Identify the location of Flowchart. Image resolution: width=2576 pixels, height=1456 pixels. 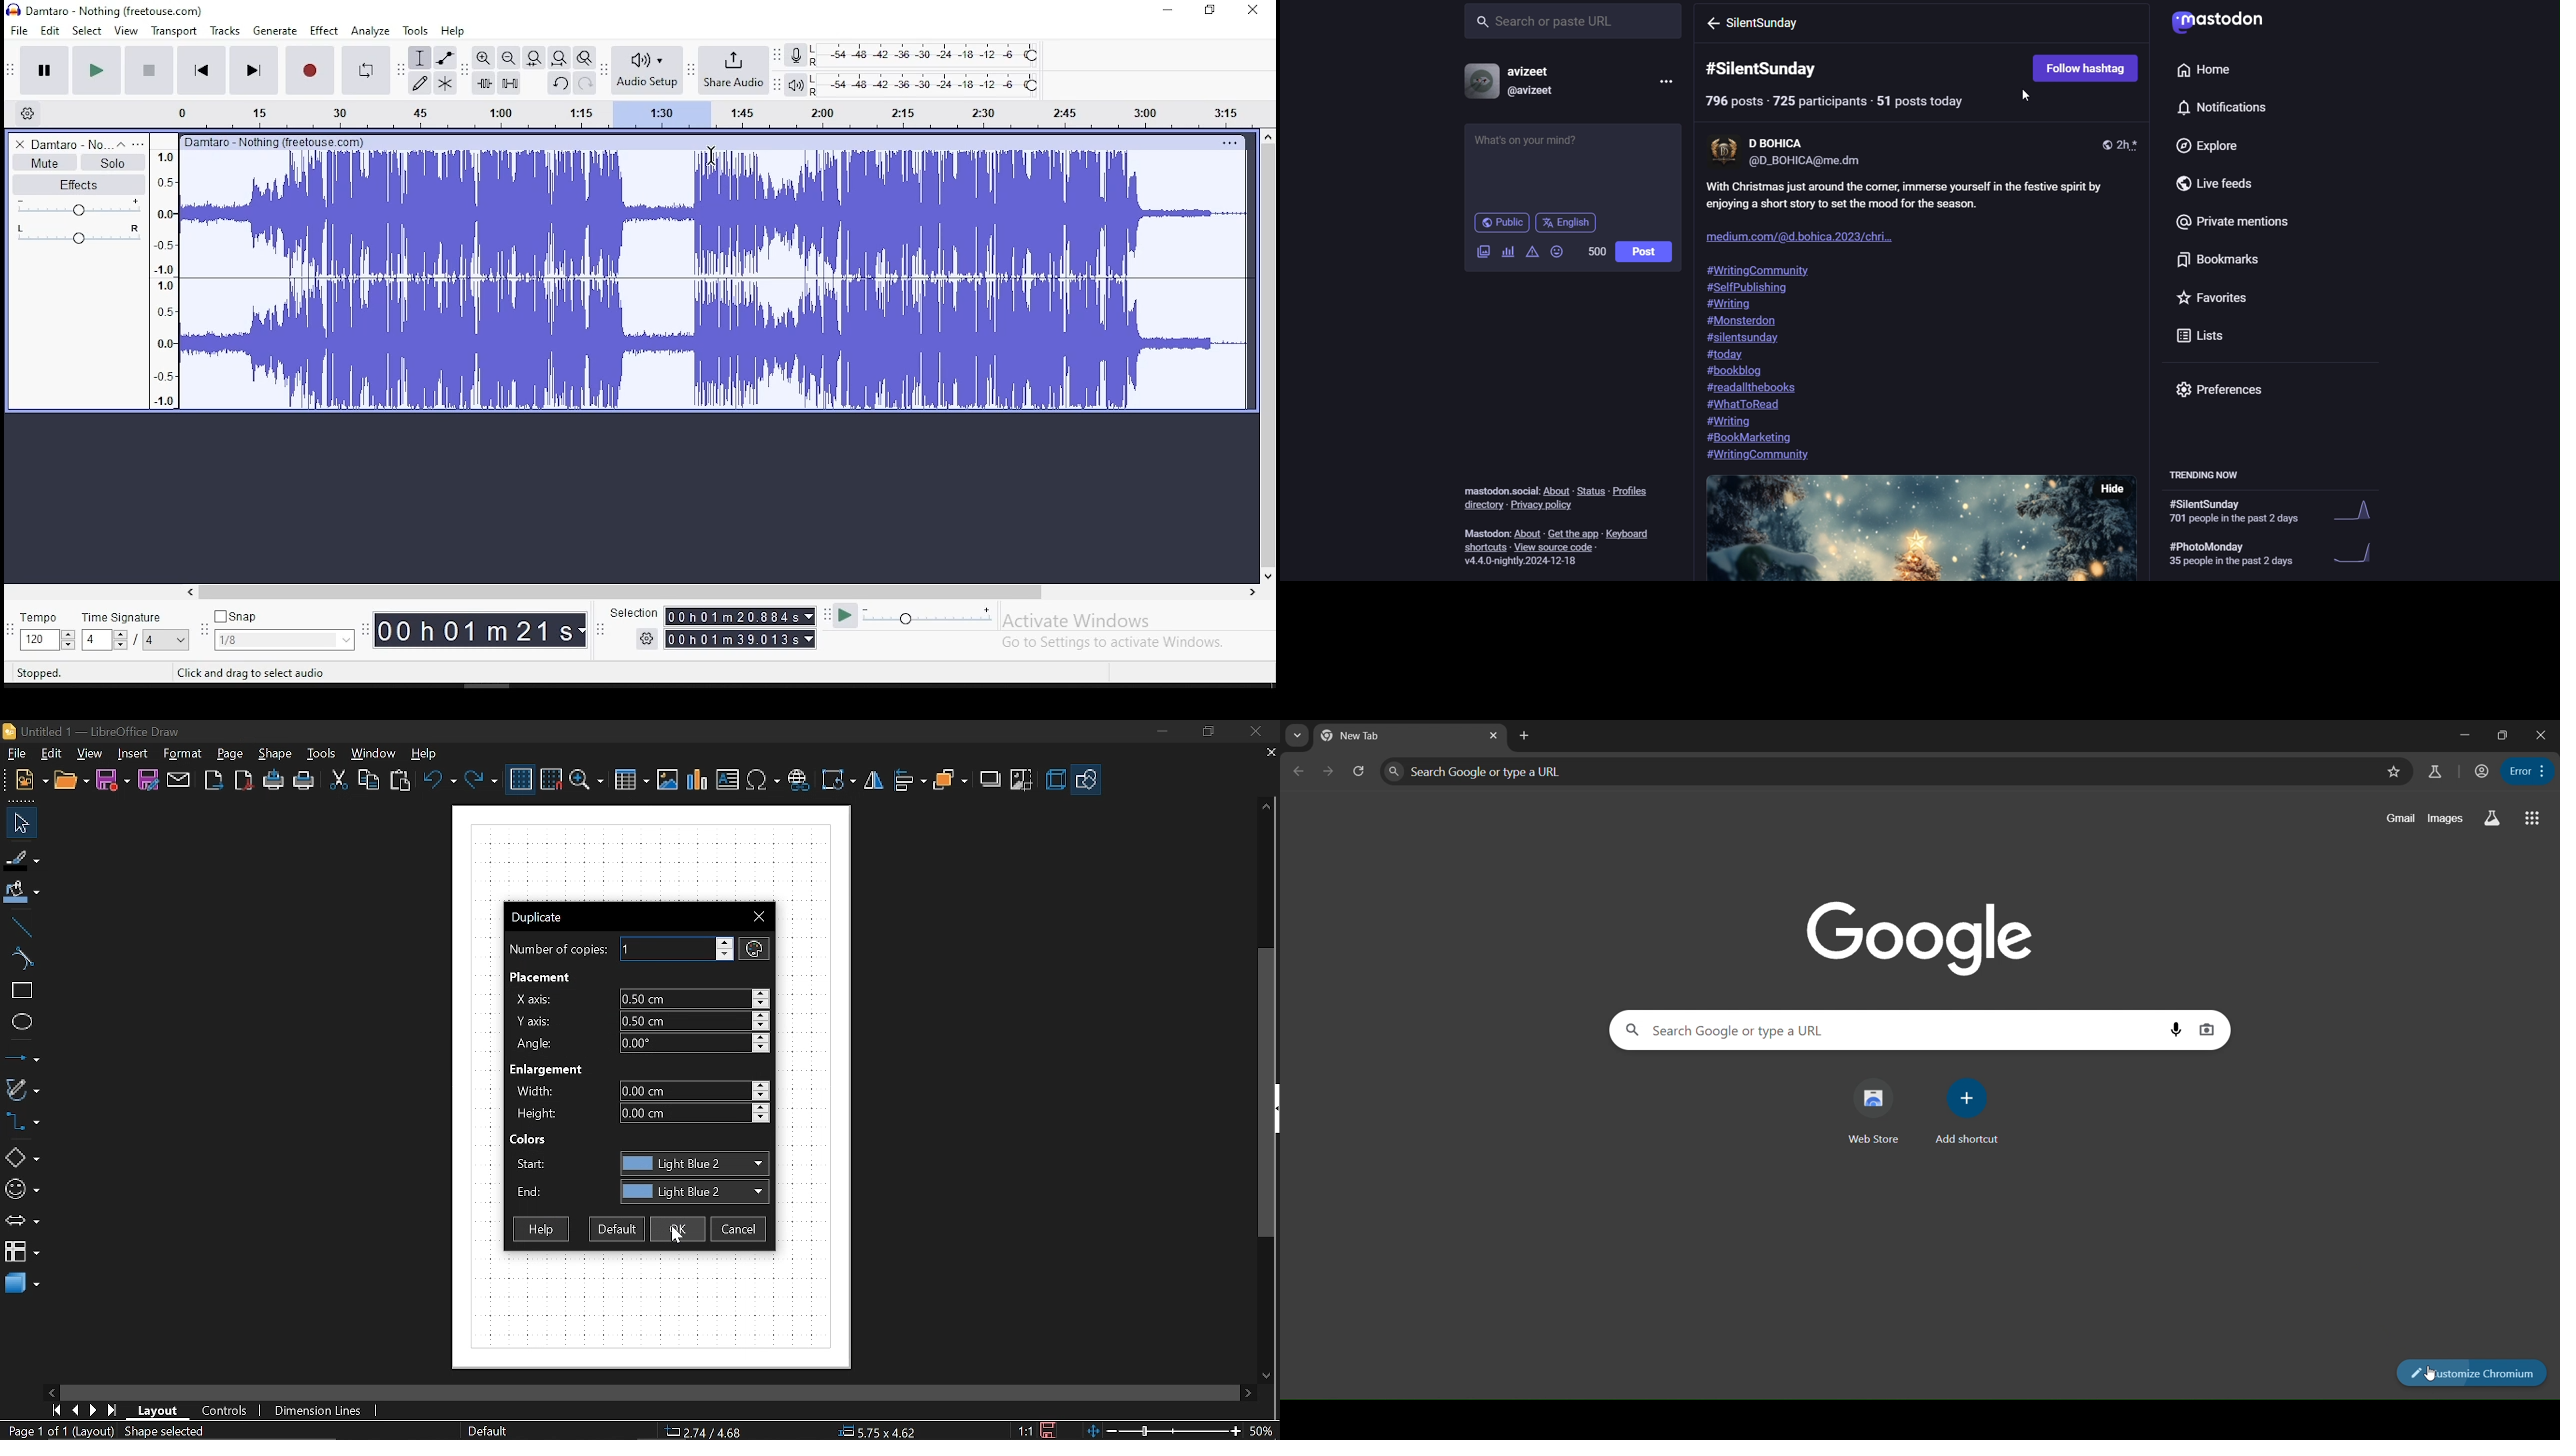
(22, 1251).